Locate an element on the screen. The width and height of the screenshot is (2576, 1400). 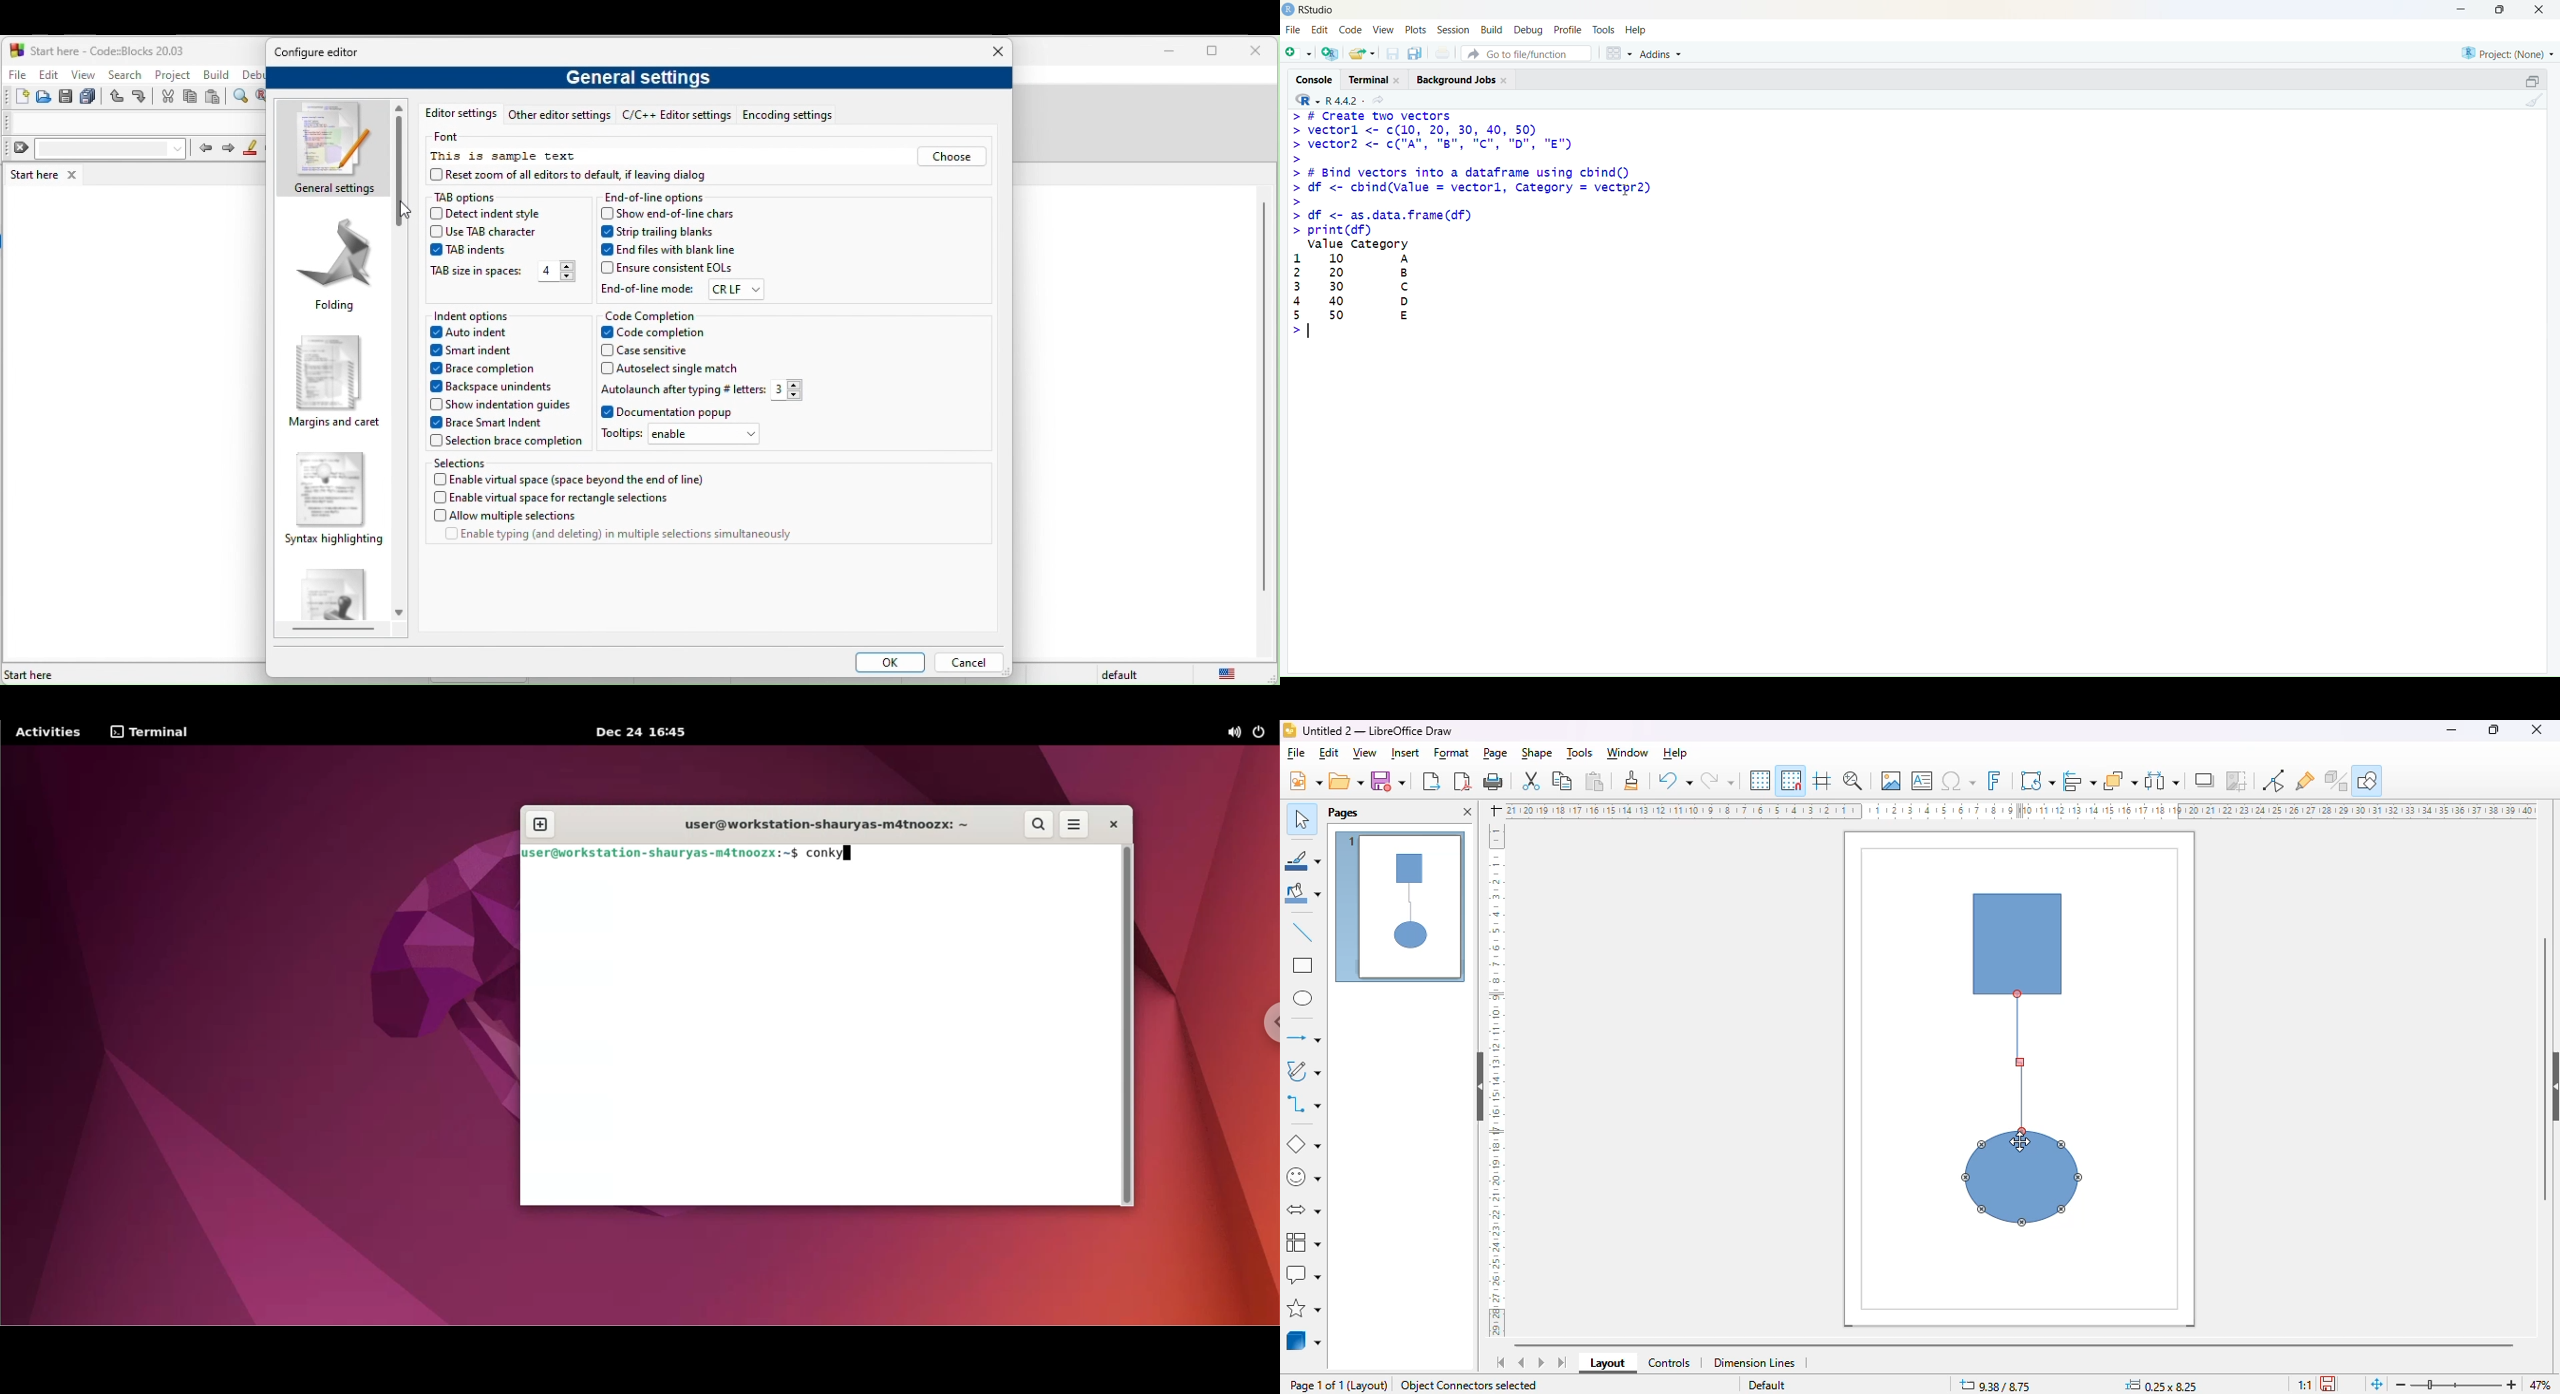
Edit is located at coordinates (1321, 30).